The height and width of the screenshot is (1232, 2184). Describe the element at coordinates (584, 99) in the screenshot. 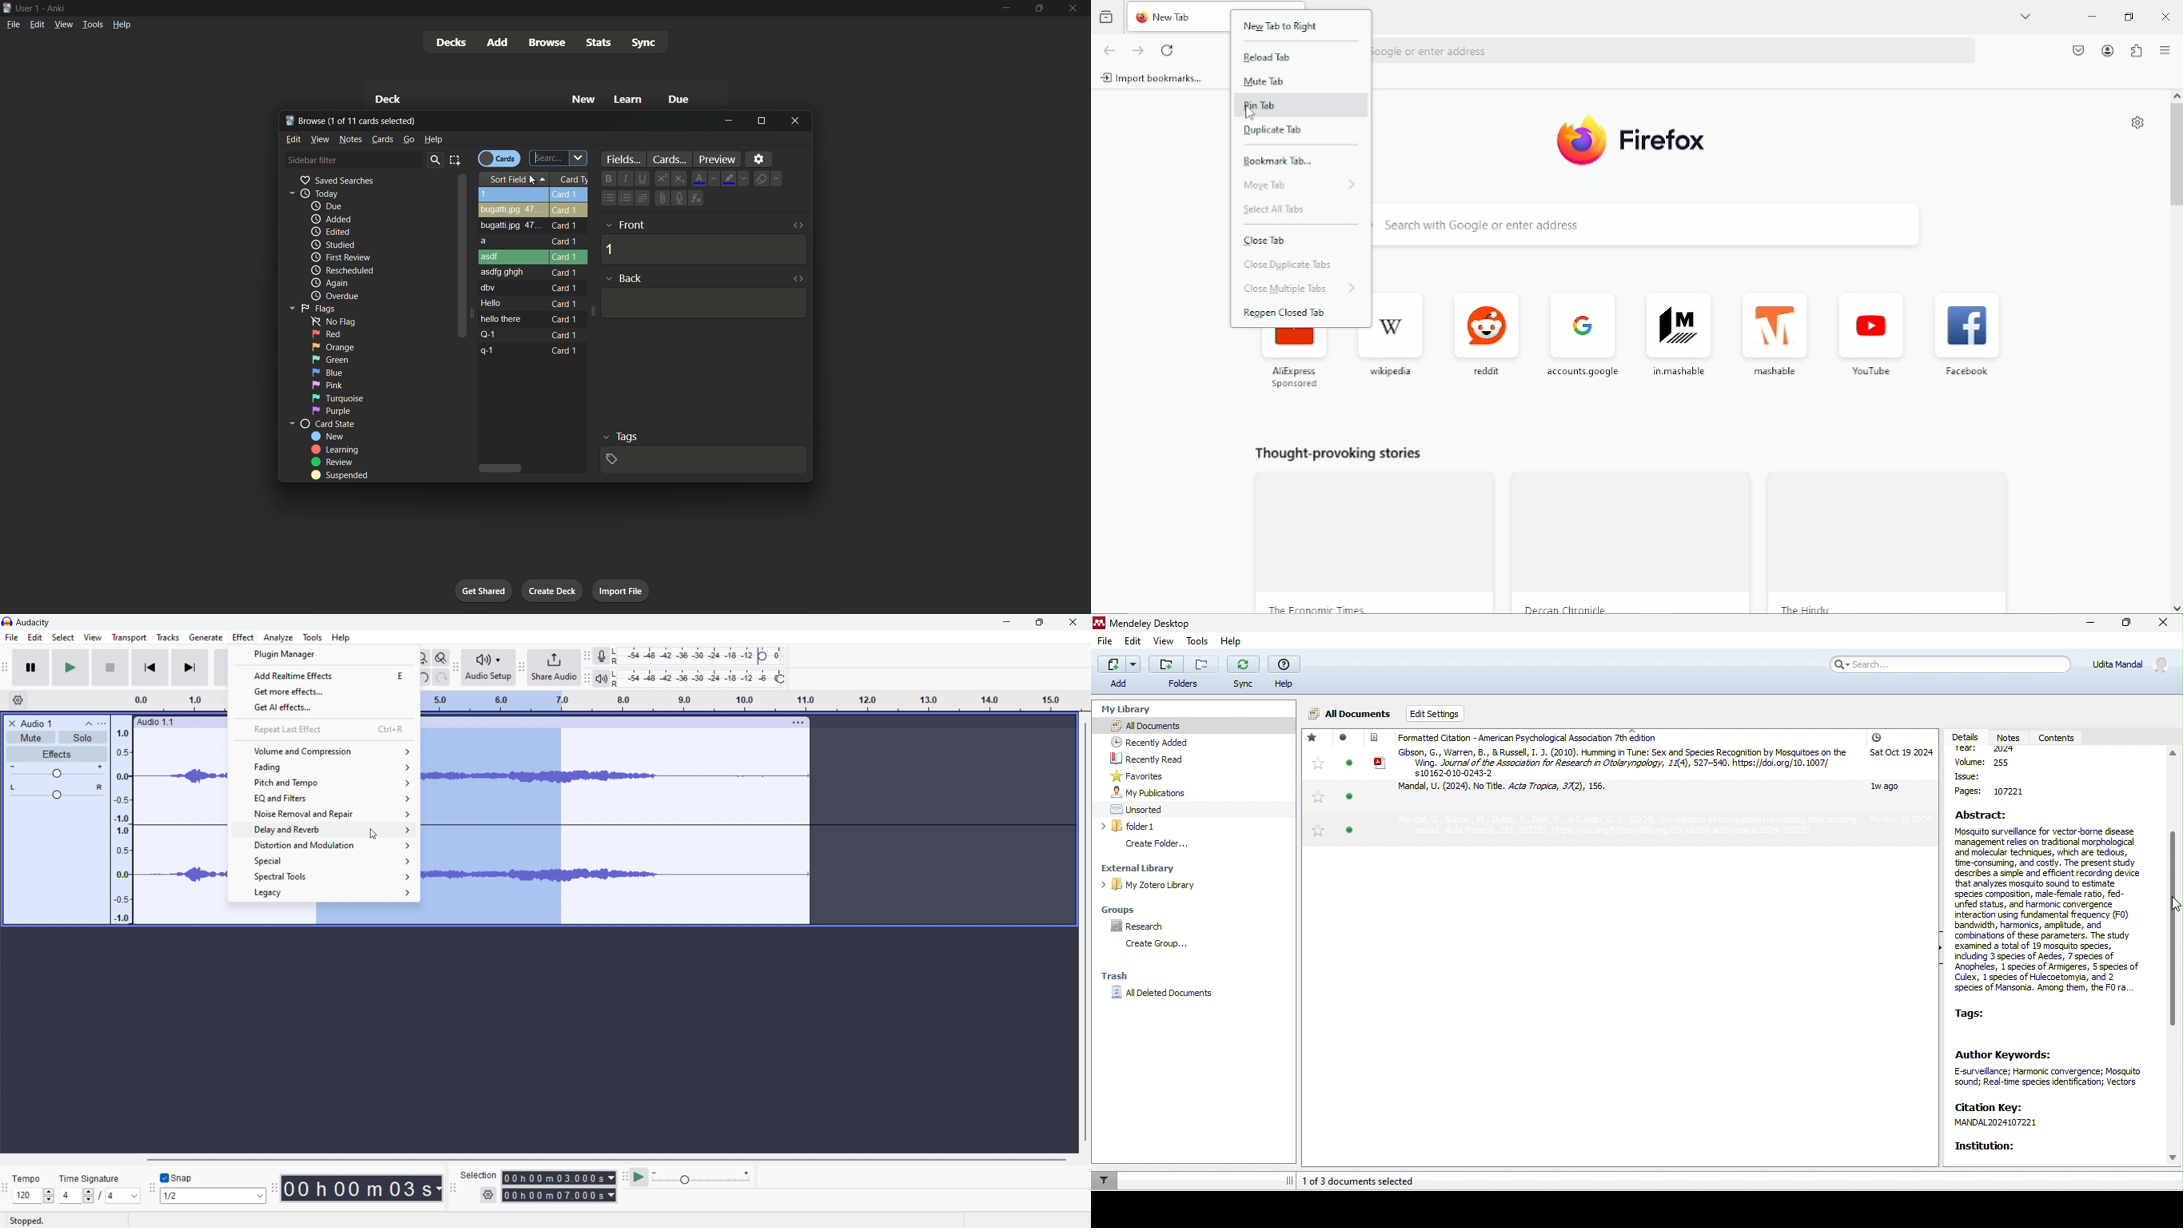

I see `new` at that location.